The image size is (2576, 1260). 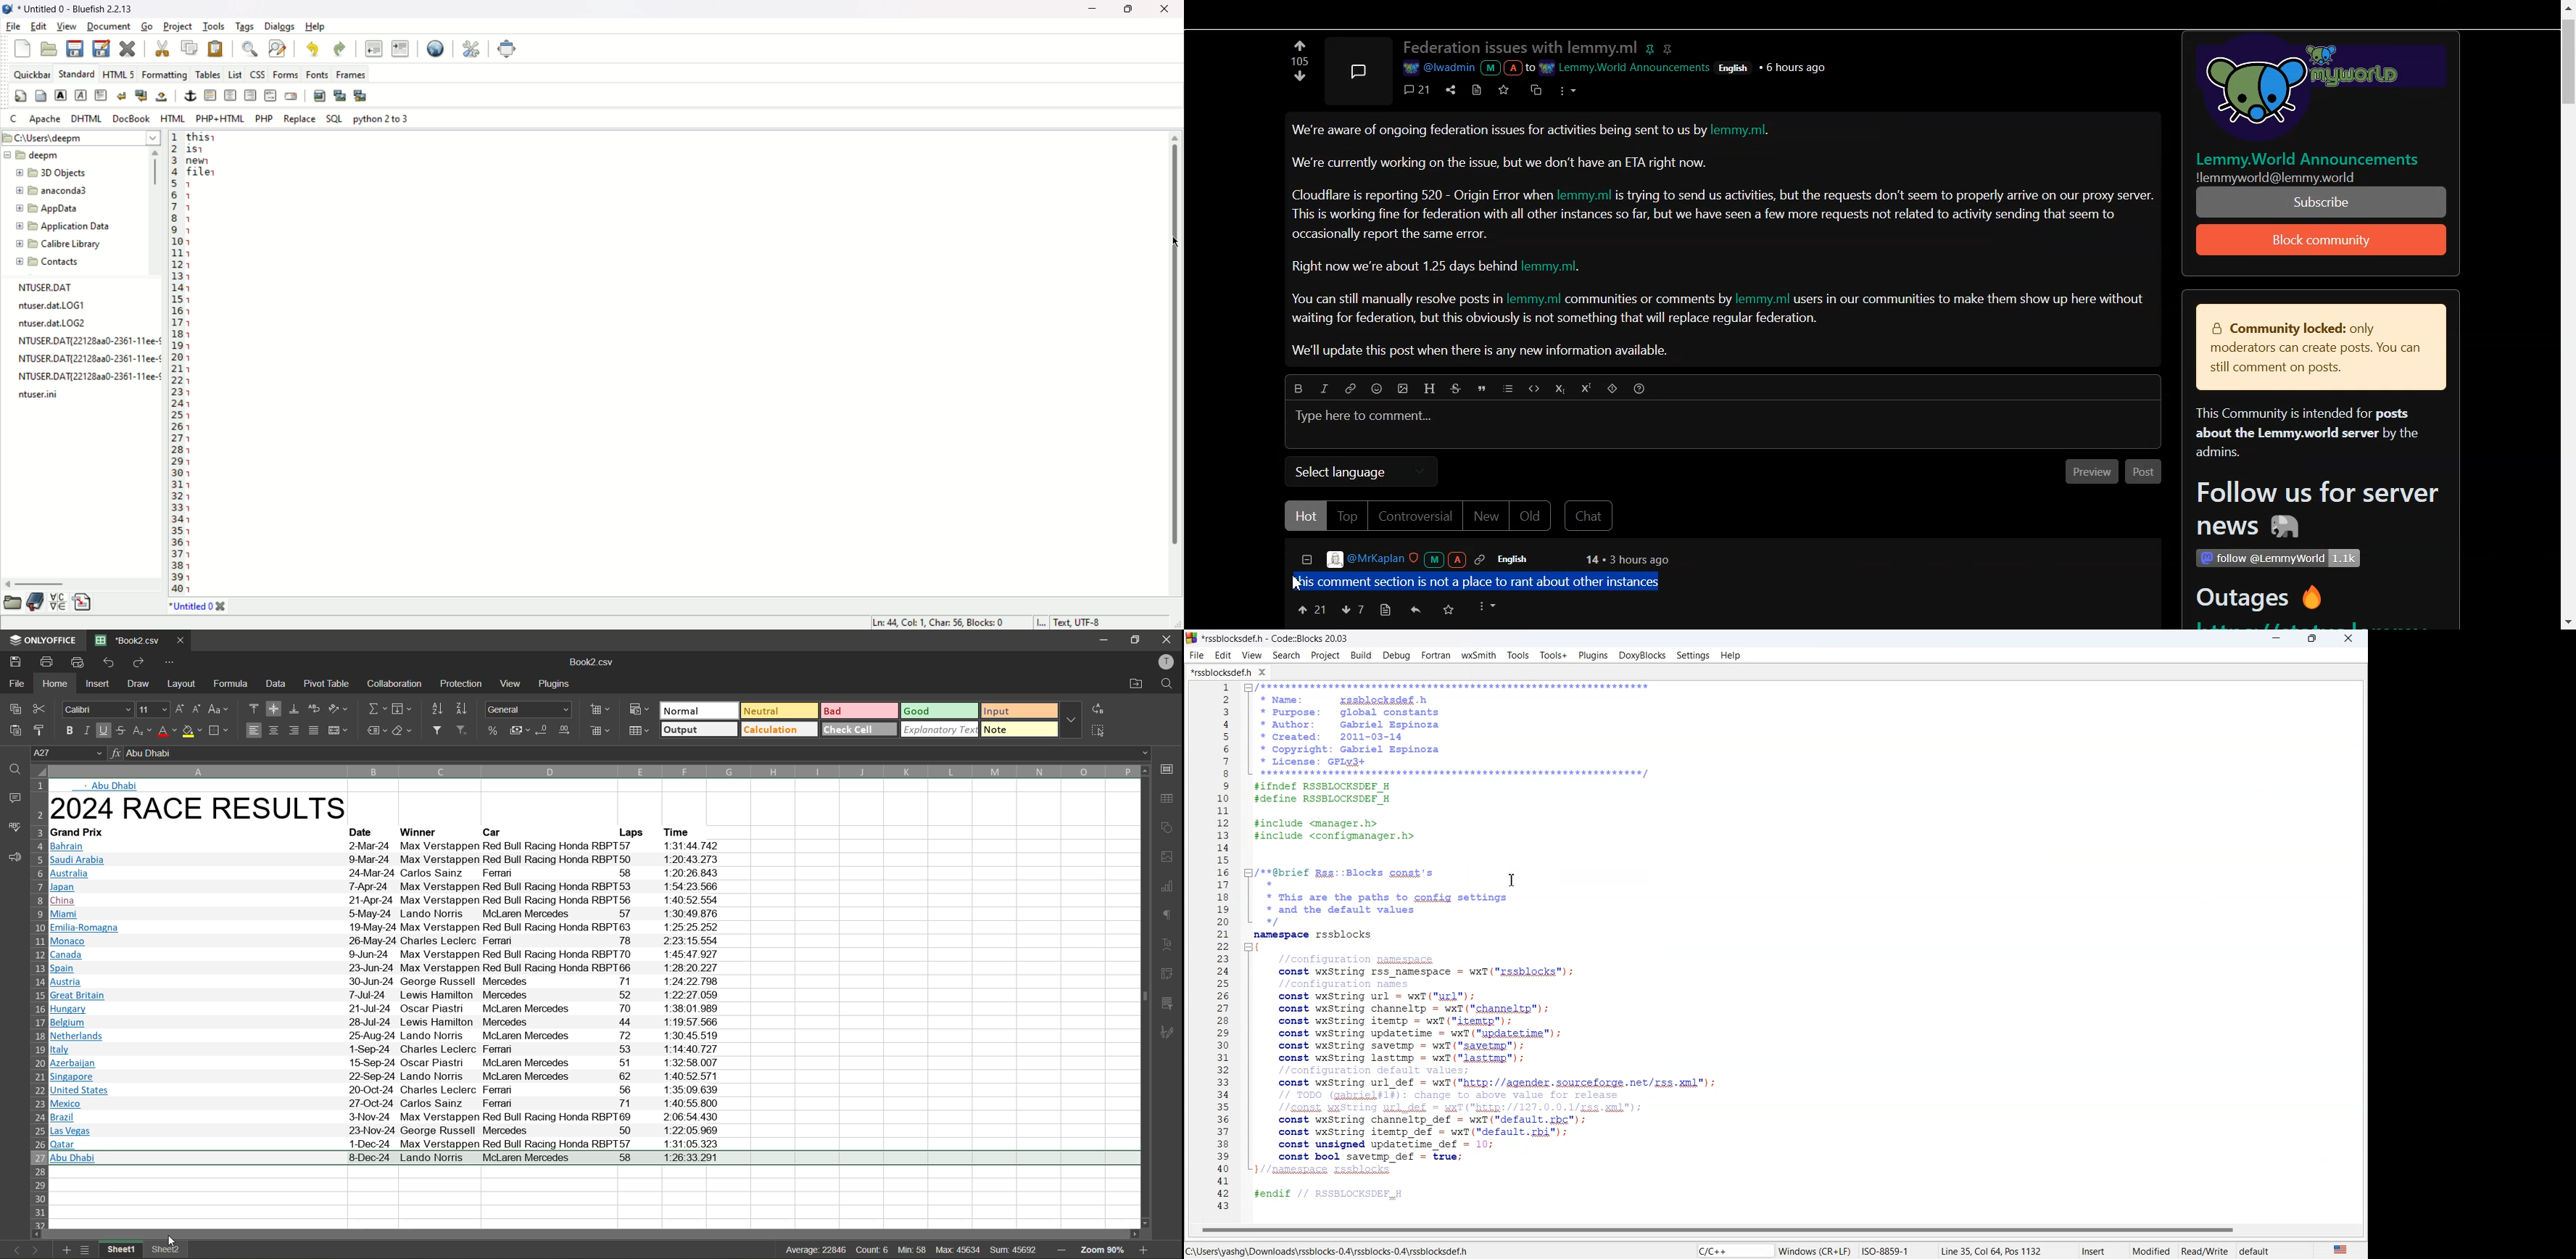 I want to click on tools, so click(x=214, y=27).